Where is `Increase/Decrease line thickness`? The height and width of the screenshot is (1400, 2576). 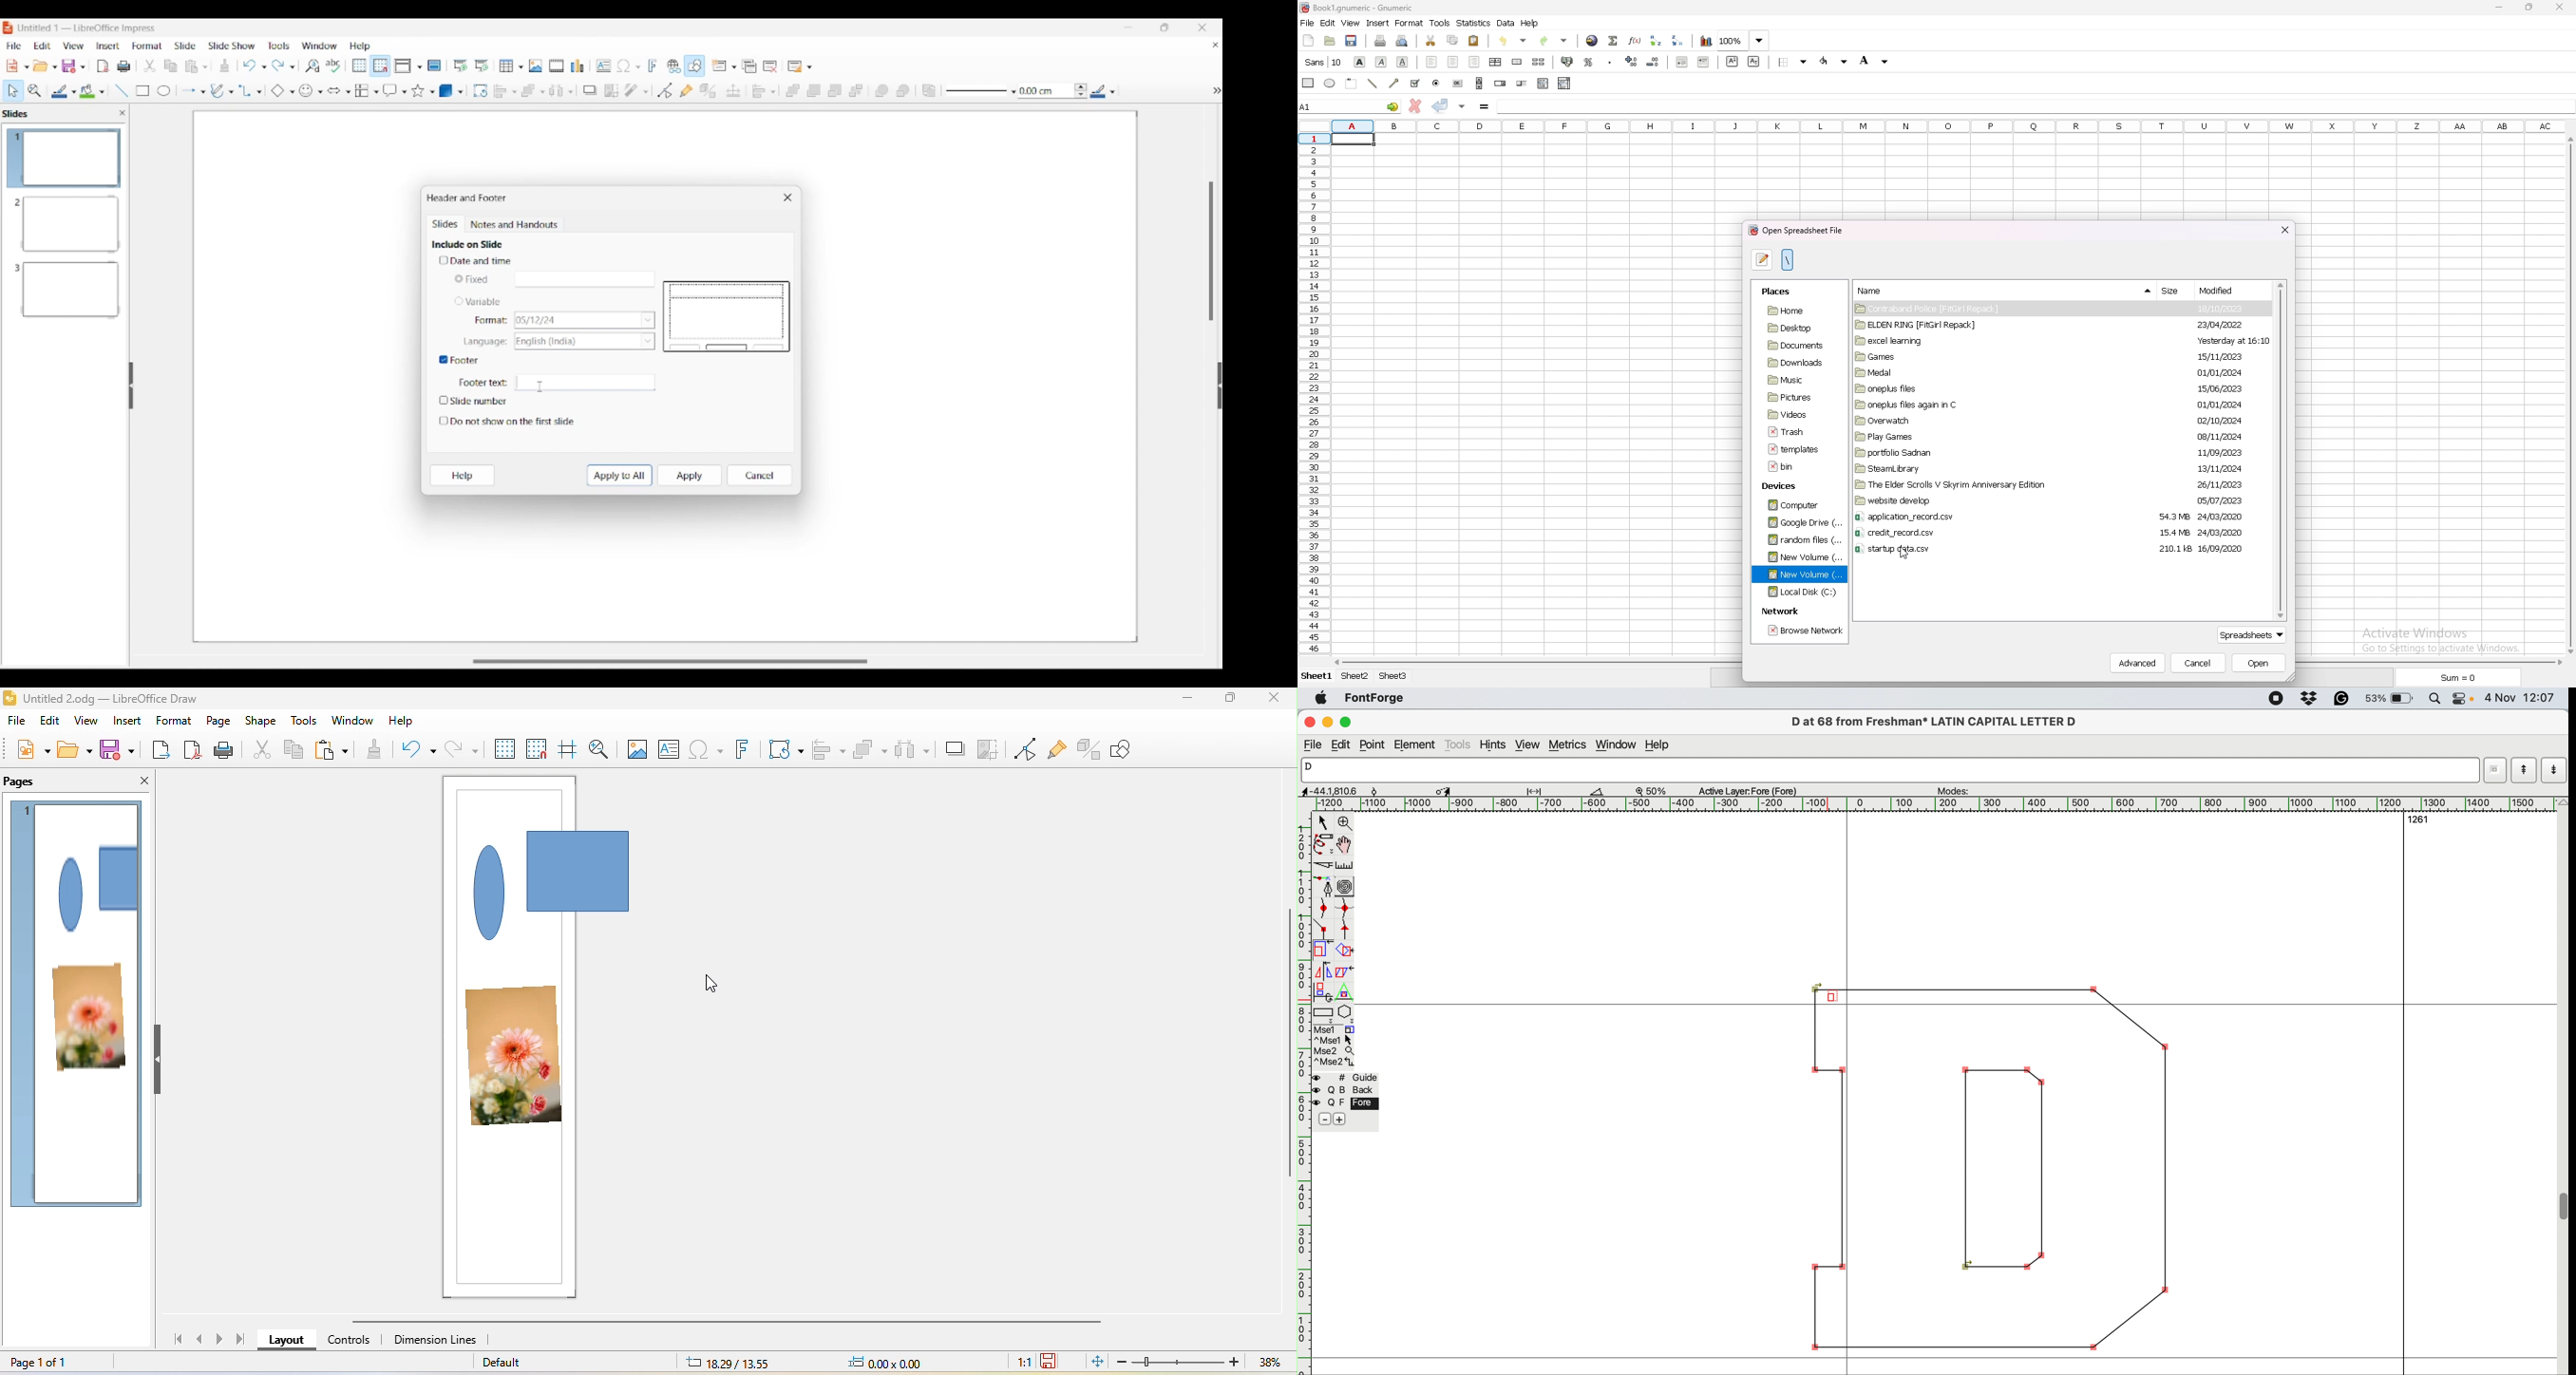 Increase/Decrease line thickness is located at coordinates (1081, 90).